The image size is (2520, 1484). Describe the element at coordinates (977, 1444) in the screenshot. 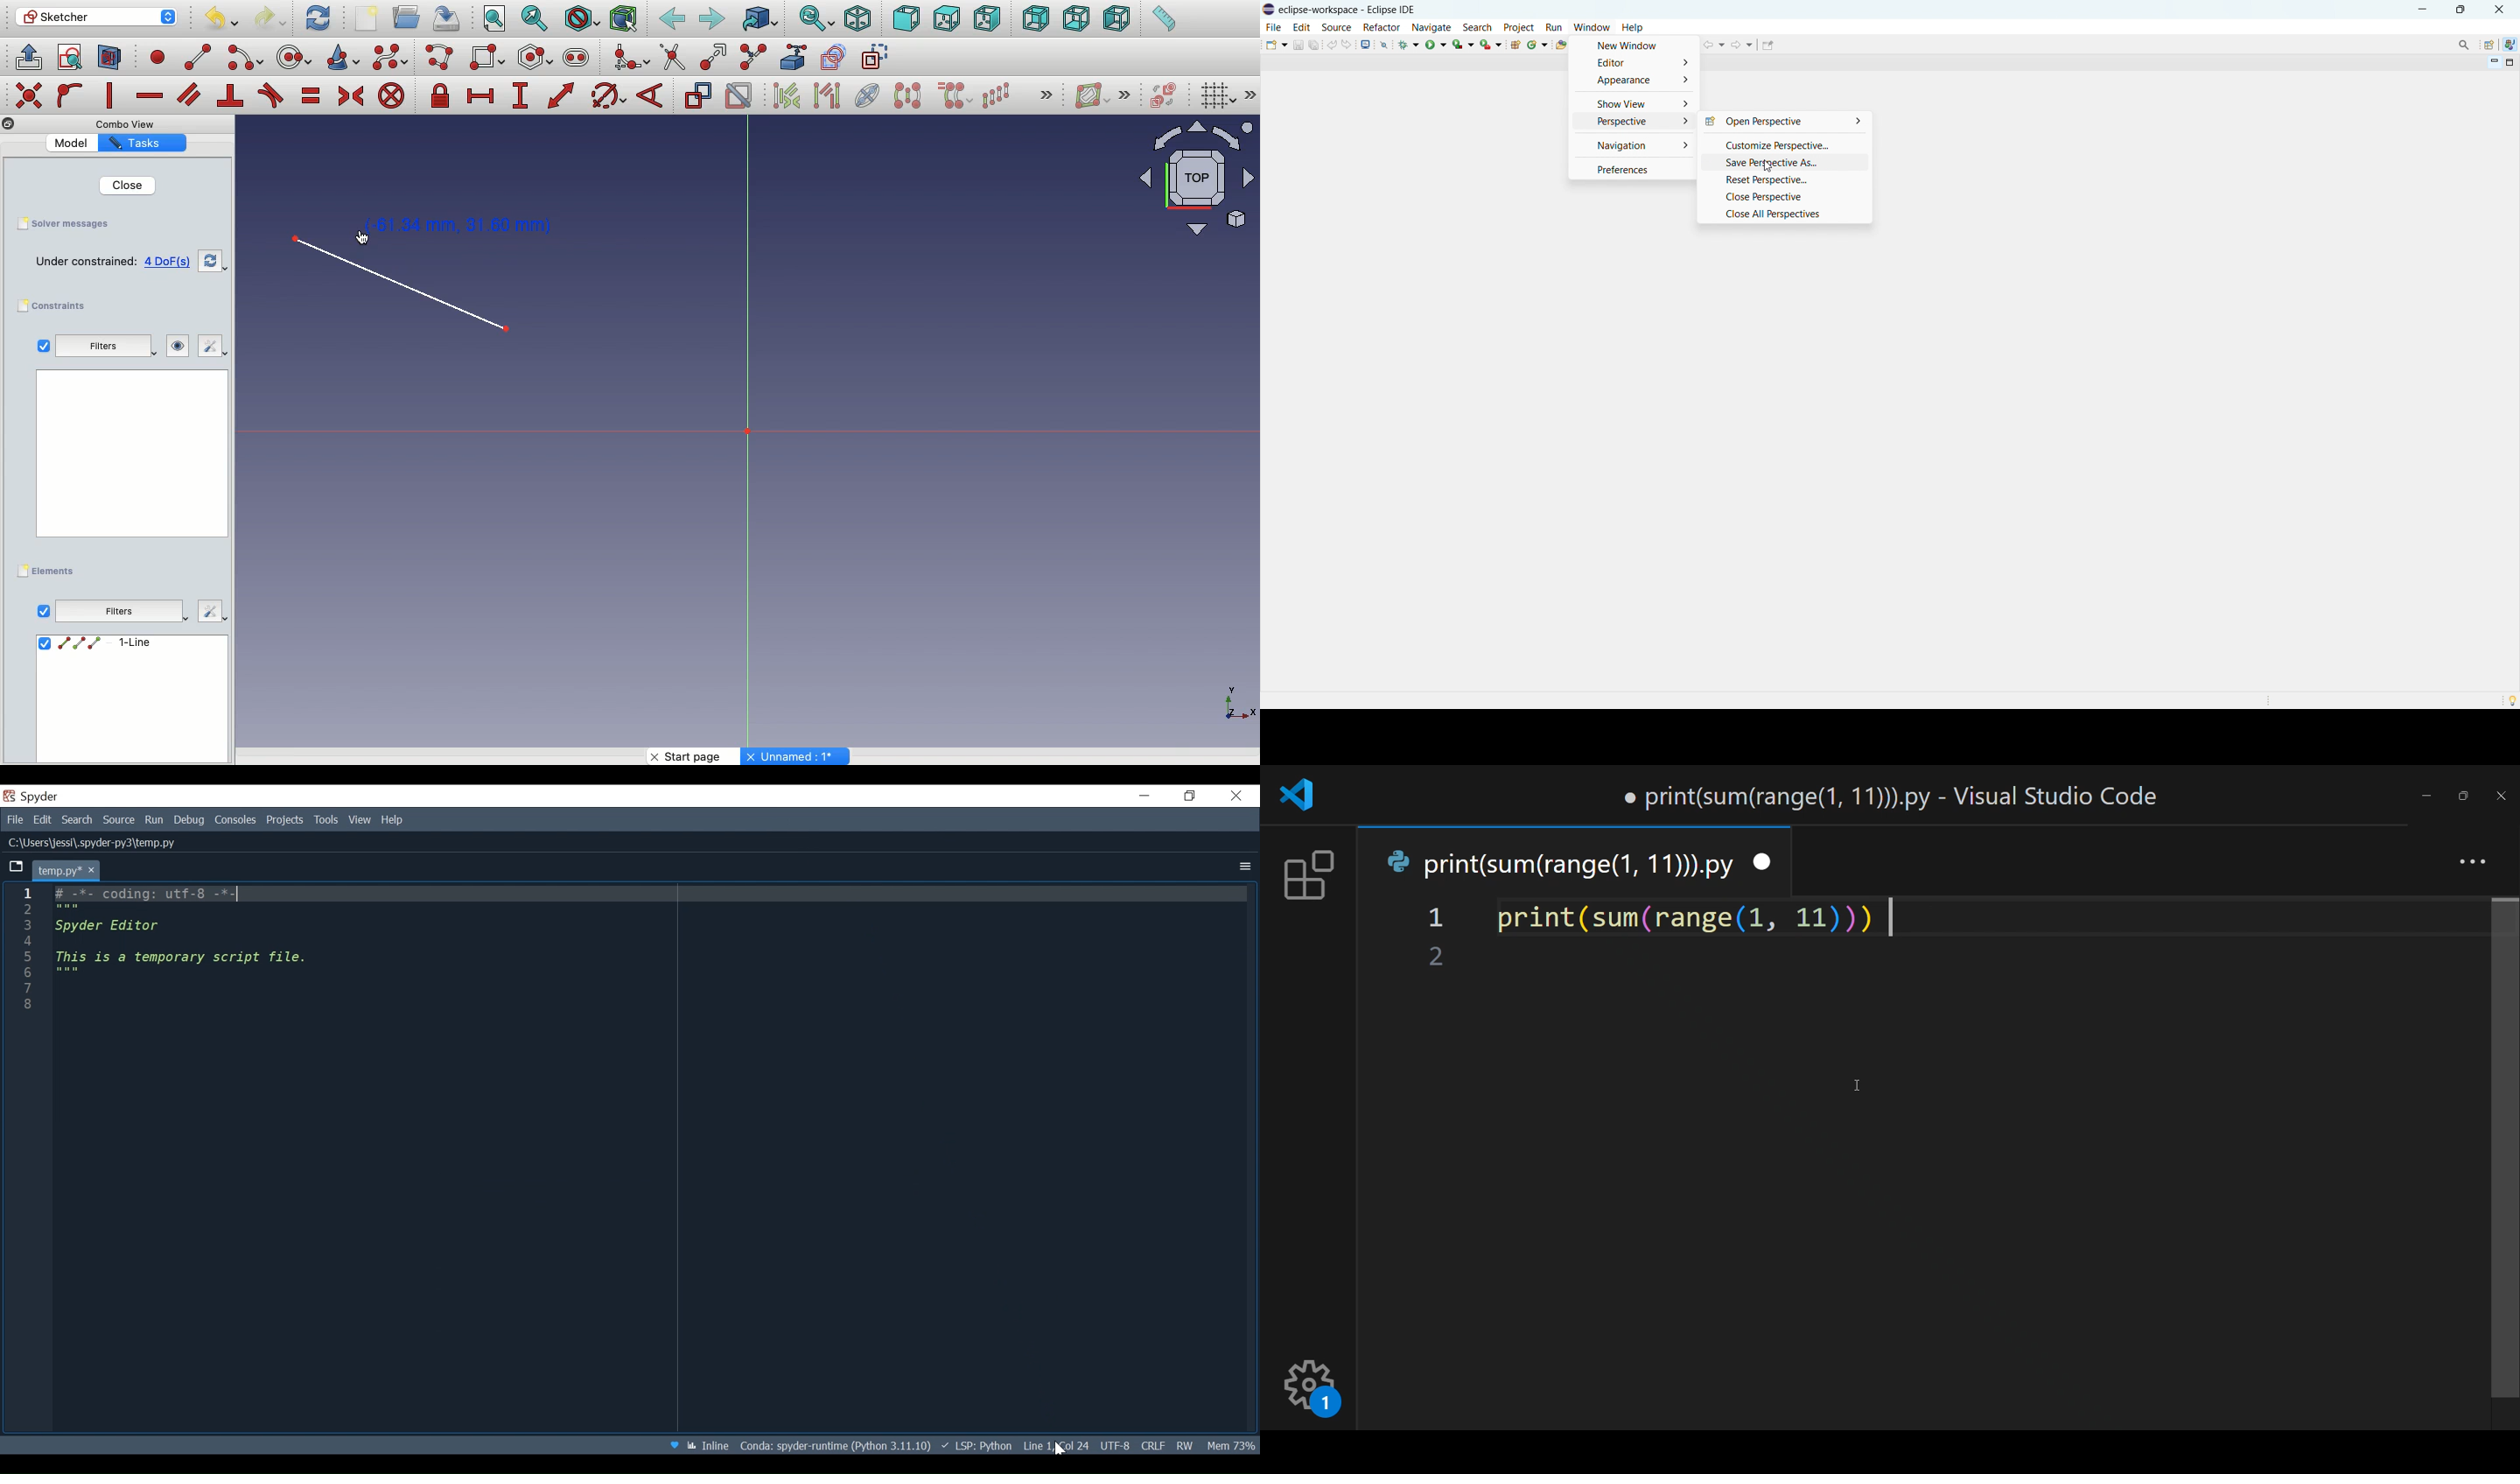

I see `language` at that location.